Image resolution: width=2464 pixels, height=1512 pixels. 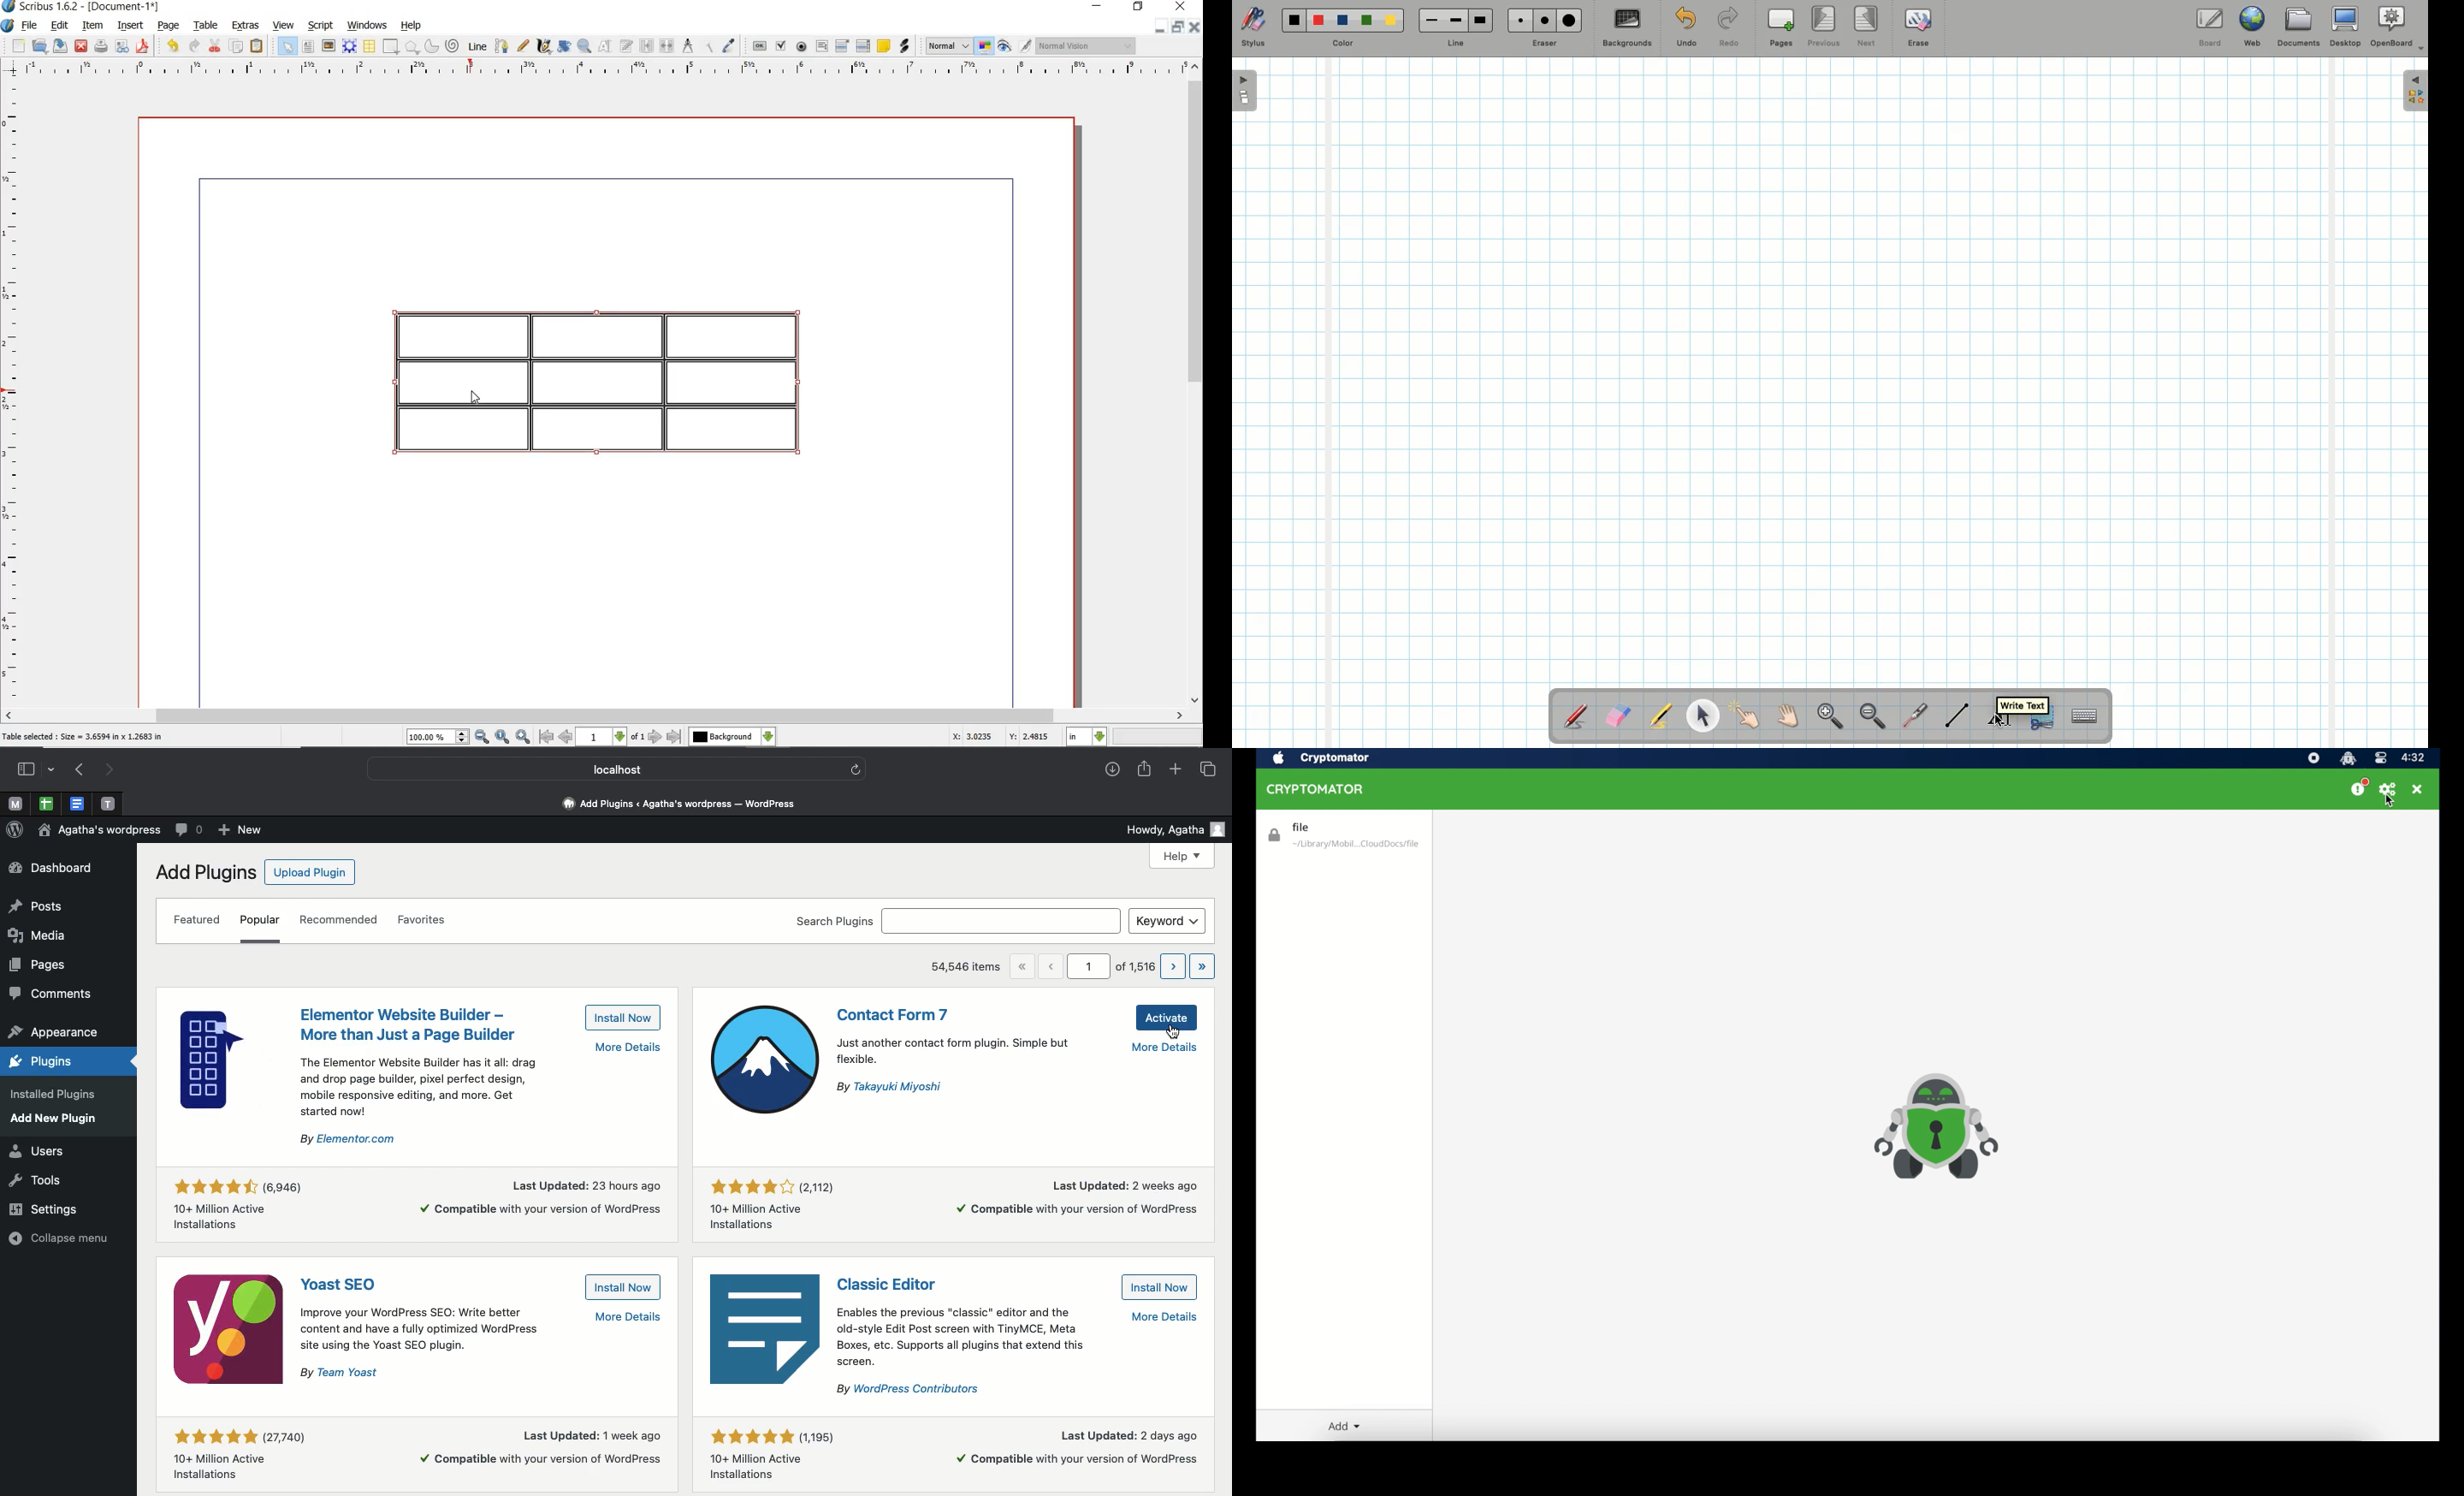 I want to click on More details, so click(x=536, y=1447).